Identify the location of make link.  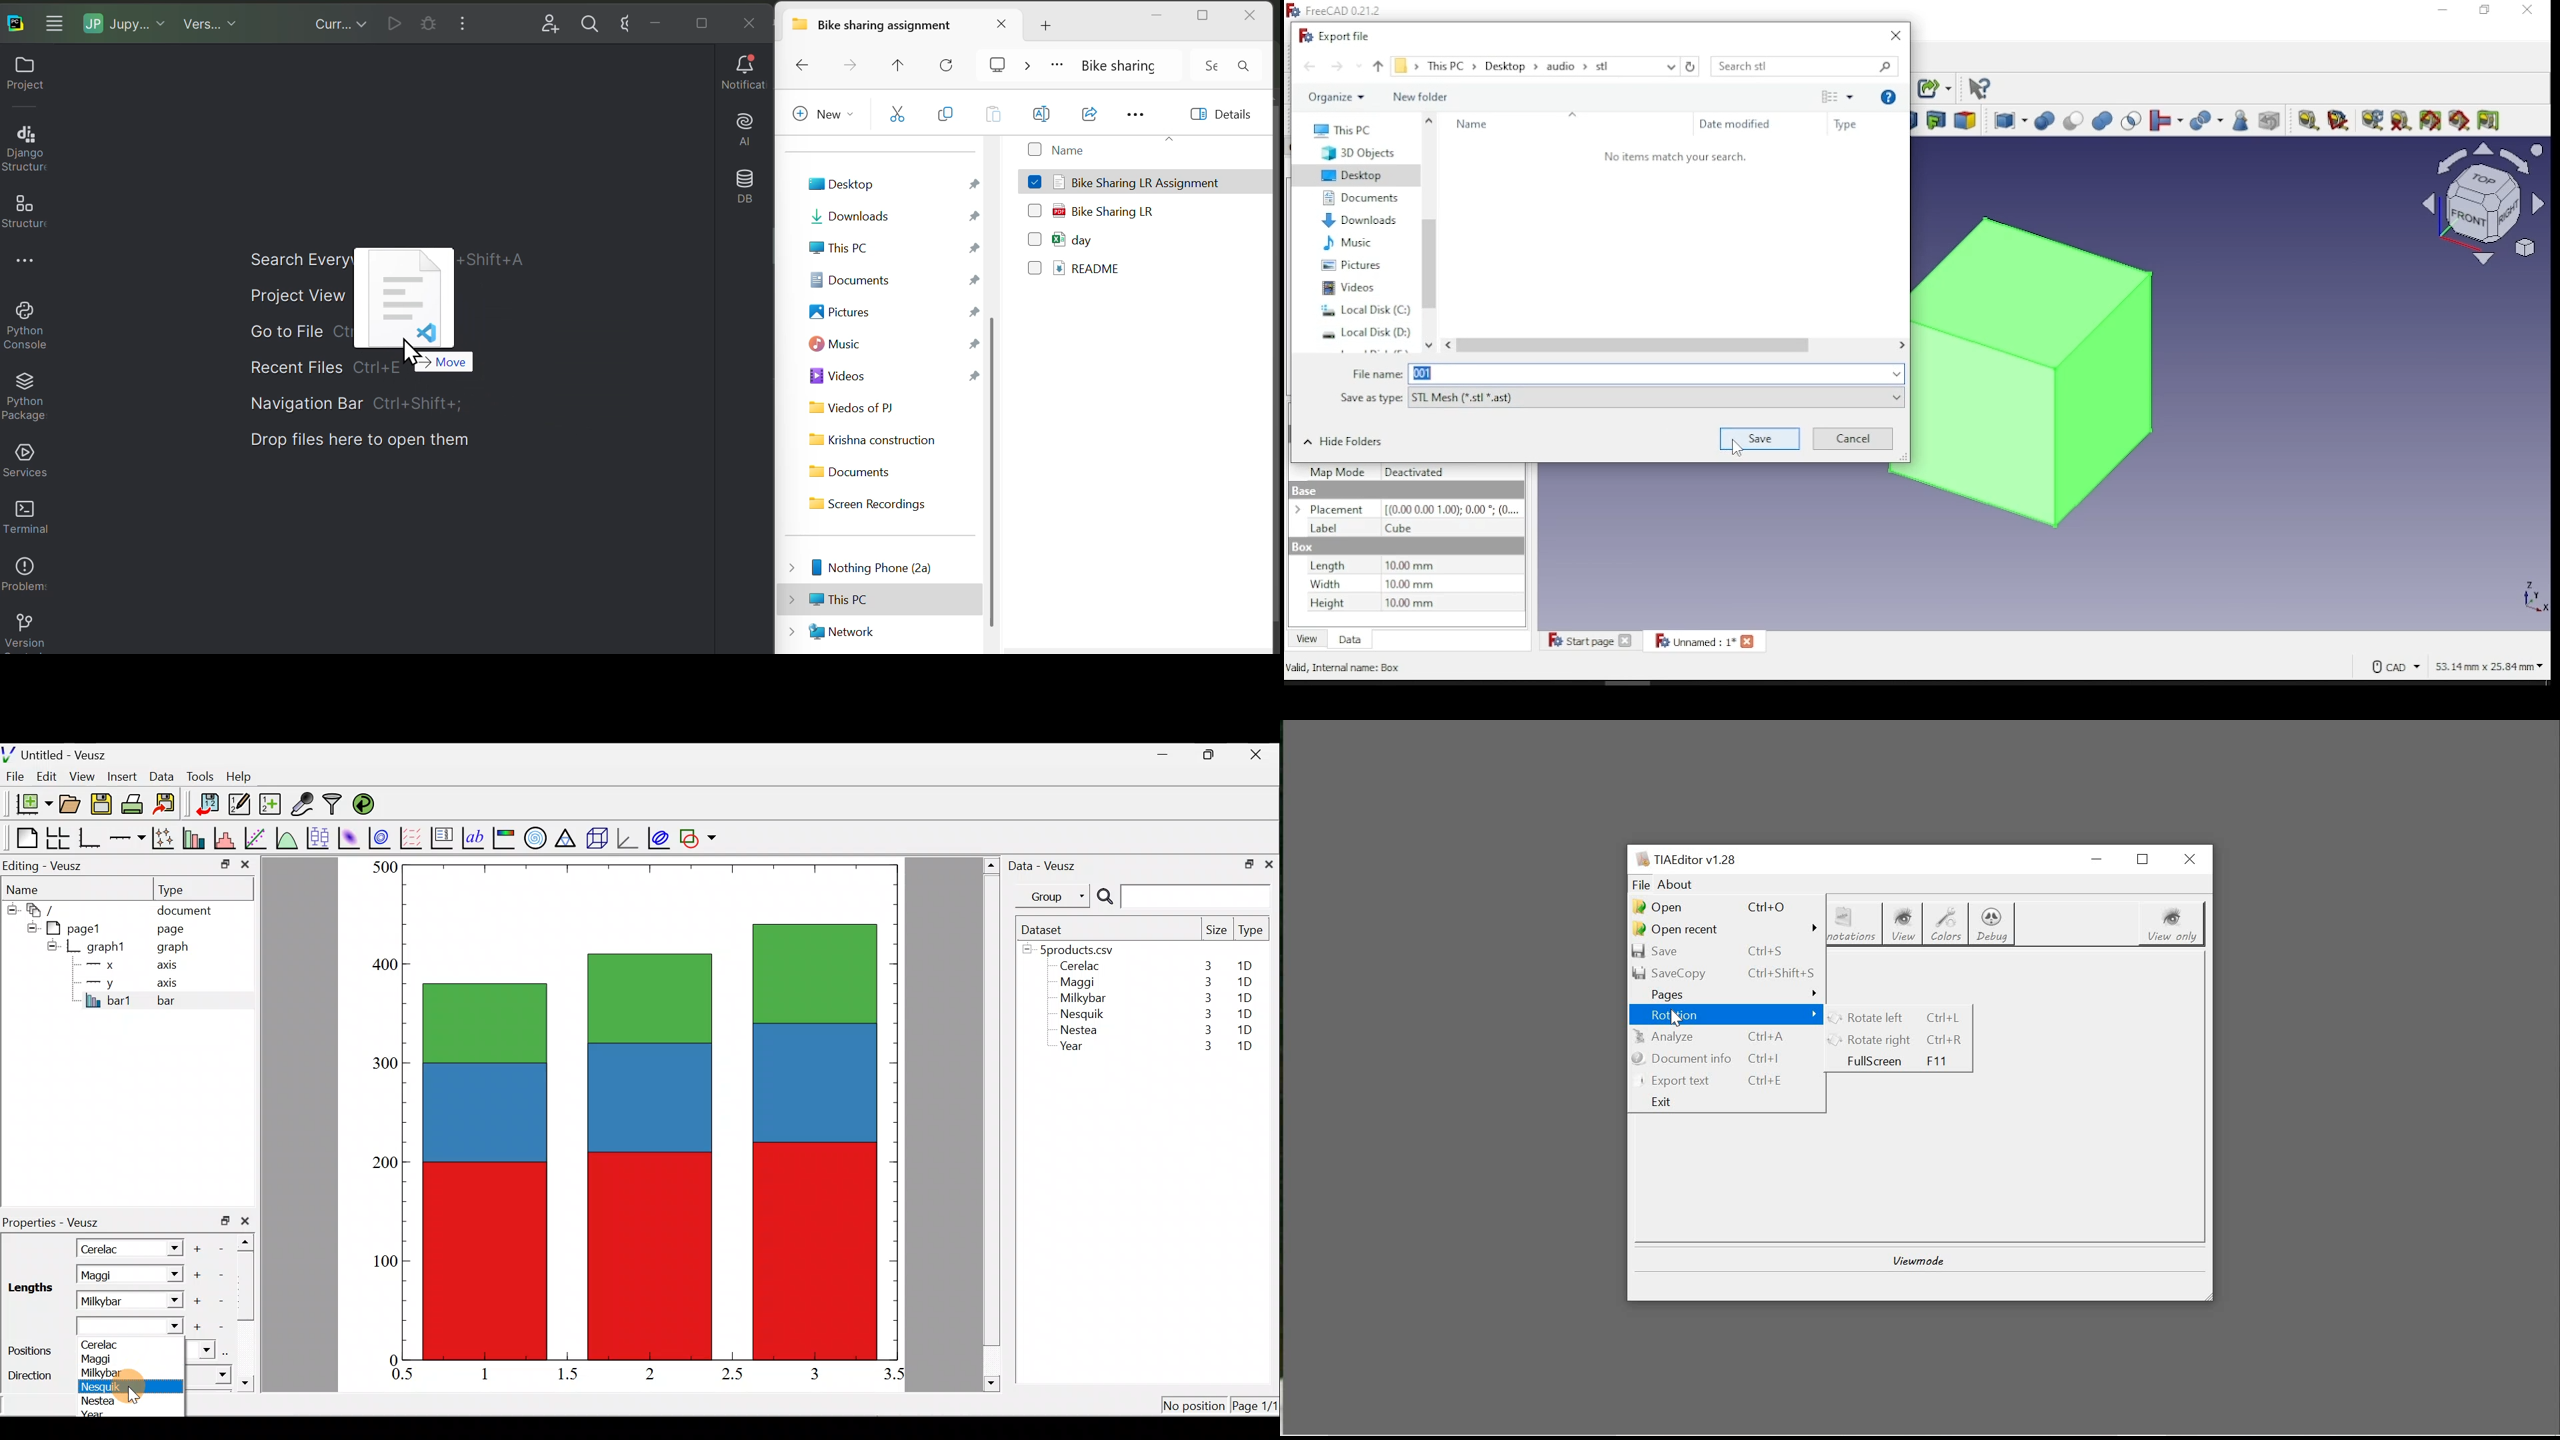
(1937, 119).